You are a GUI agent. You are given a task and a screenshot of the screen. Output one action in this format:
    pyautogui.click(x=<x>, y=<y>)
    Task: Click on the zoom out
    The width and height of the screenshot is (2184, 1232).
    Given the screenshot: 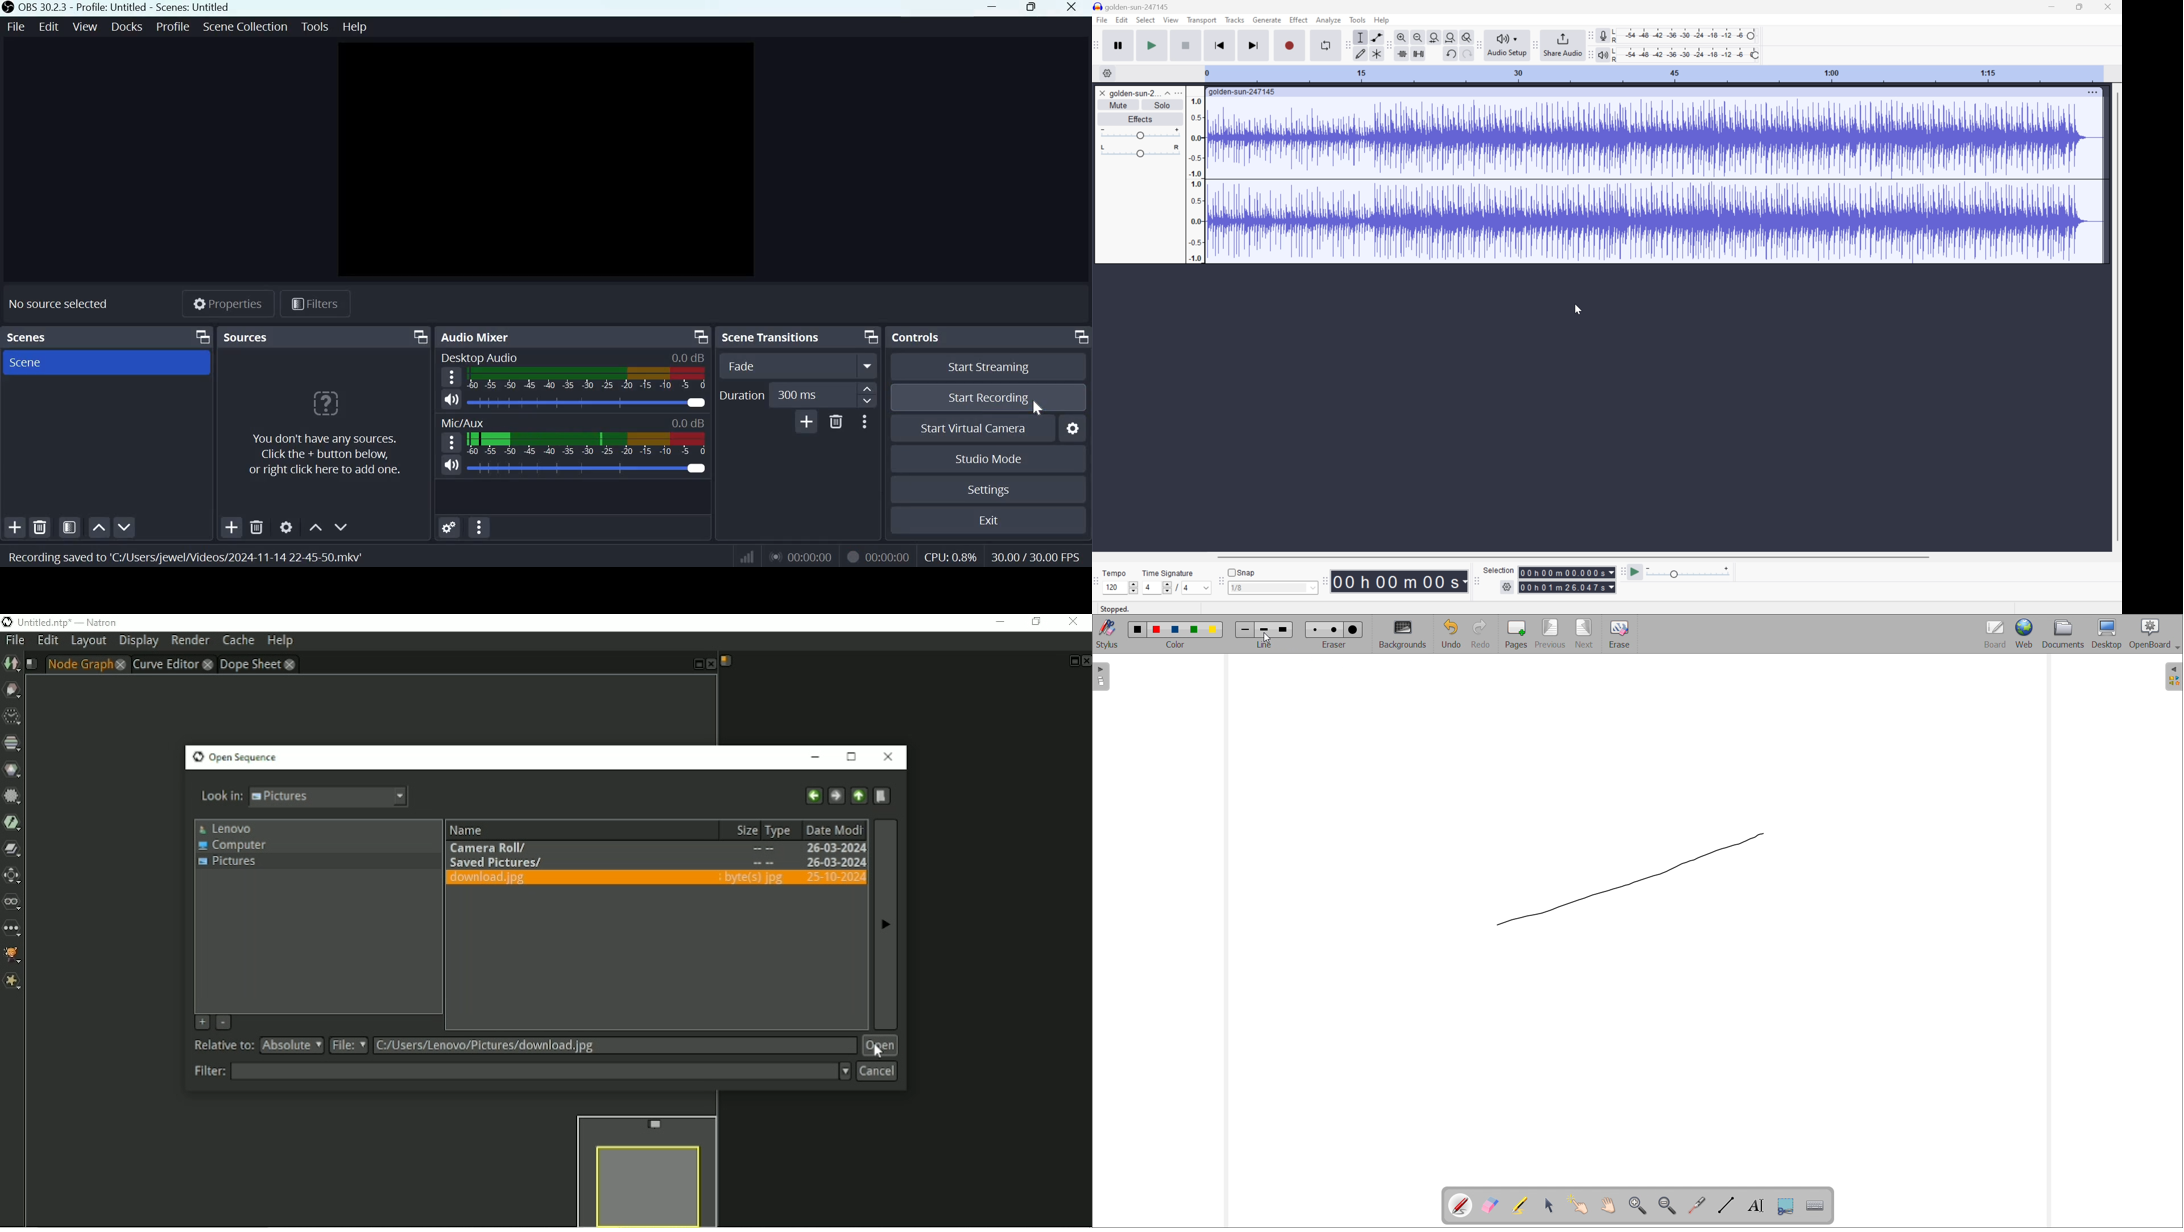 What is the action you would take?
    pyautogui.click(x=1668, y=1205)
    